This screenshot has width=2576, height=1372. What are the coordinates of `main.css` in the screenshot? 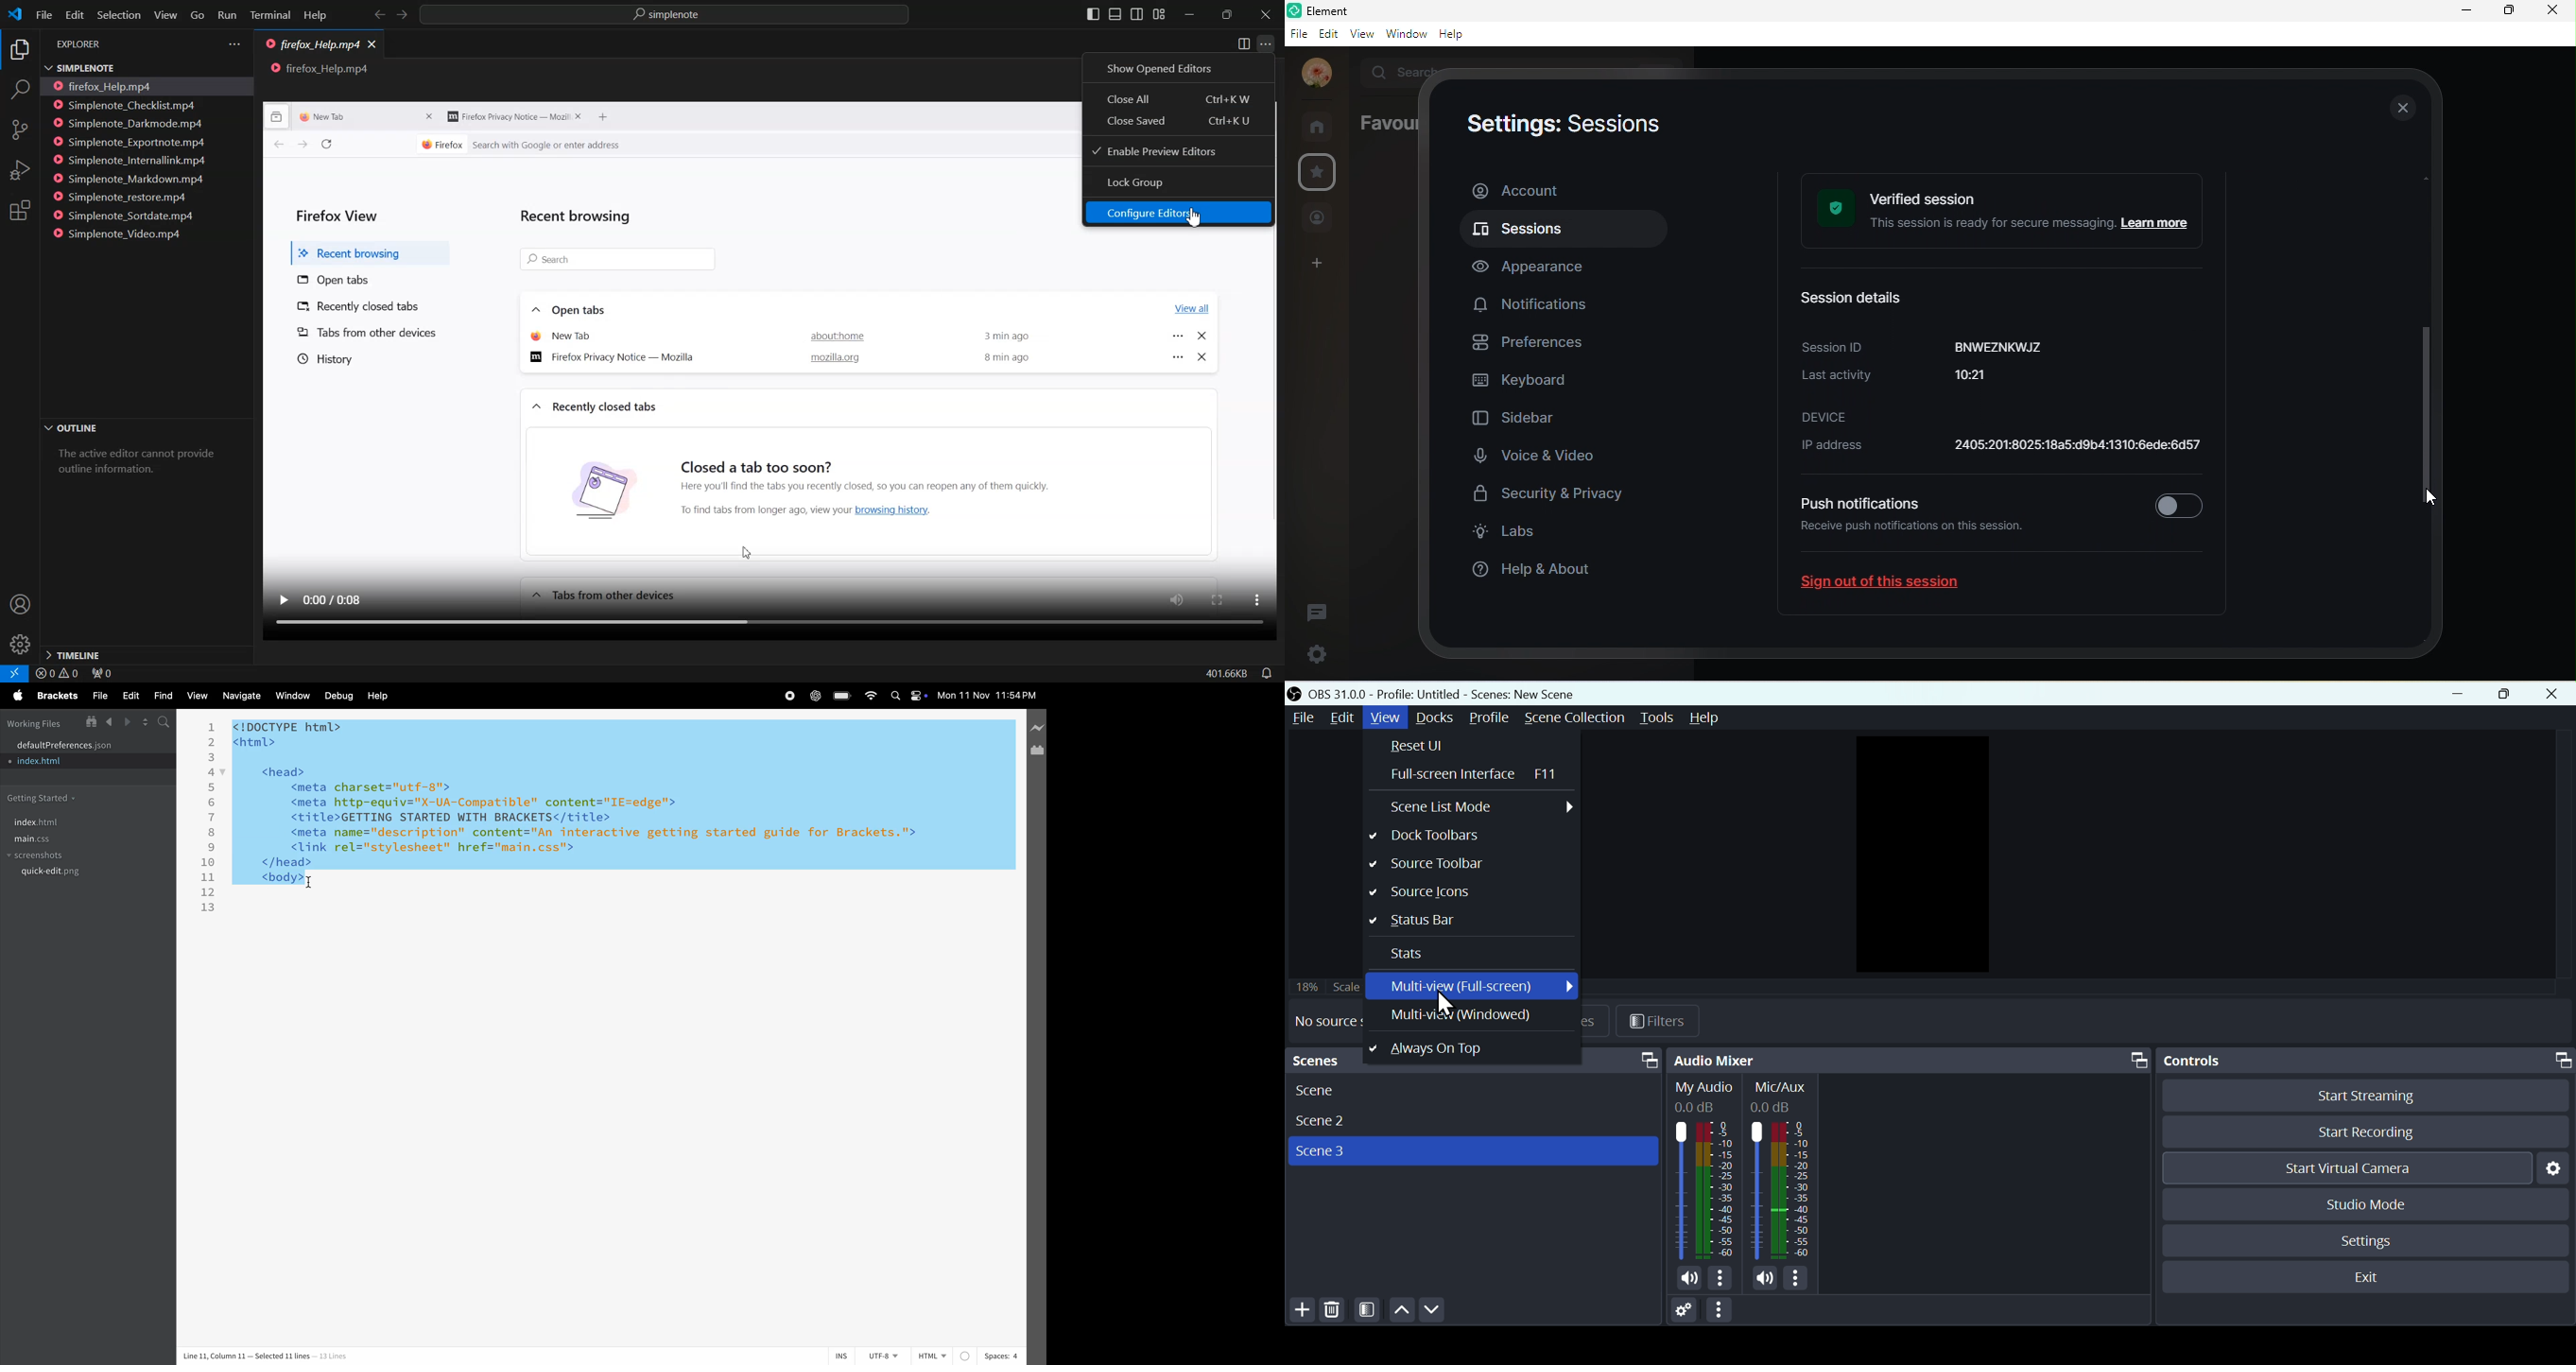 It's located at (81, 841).